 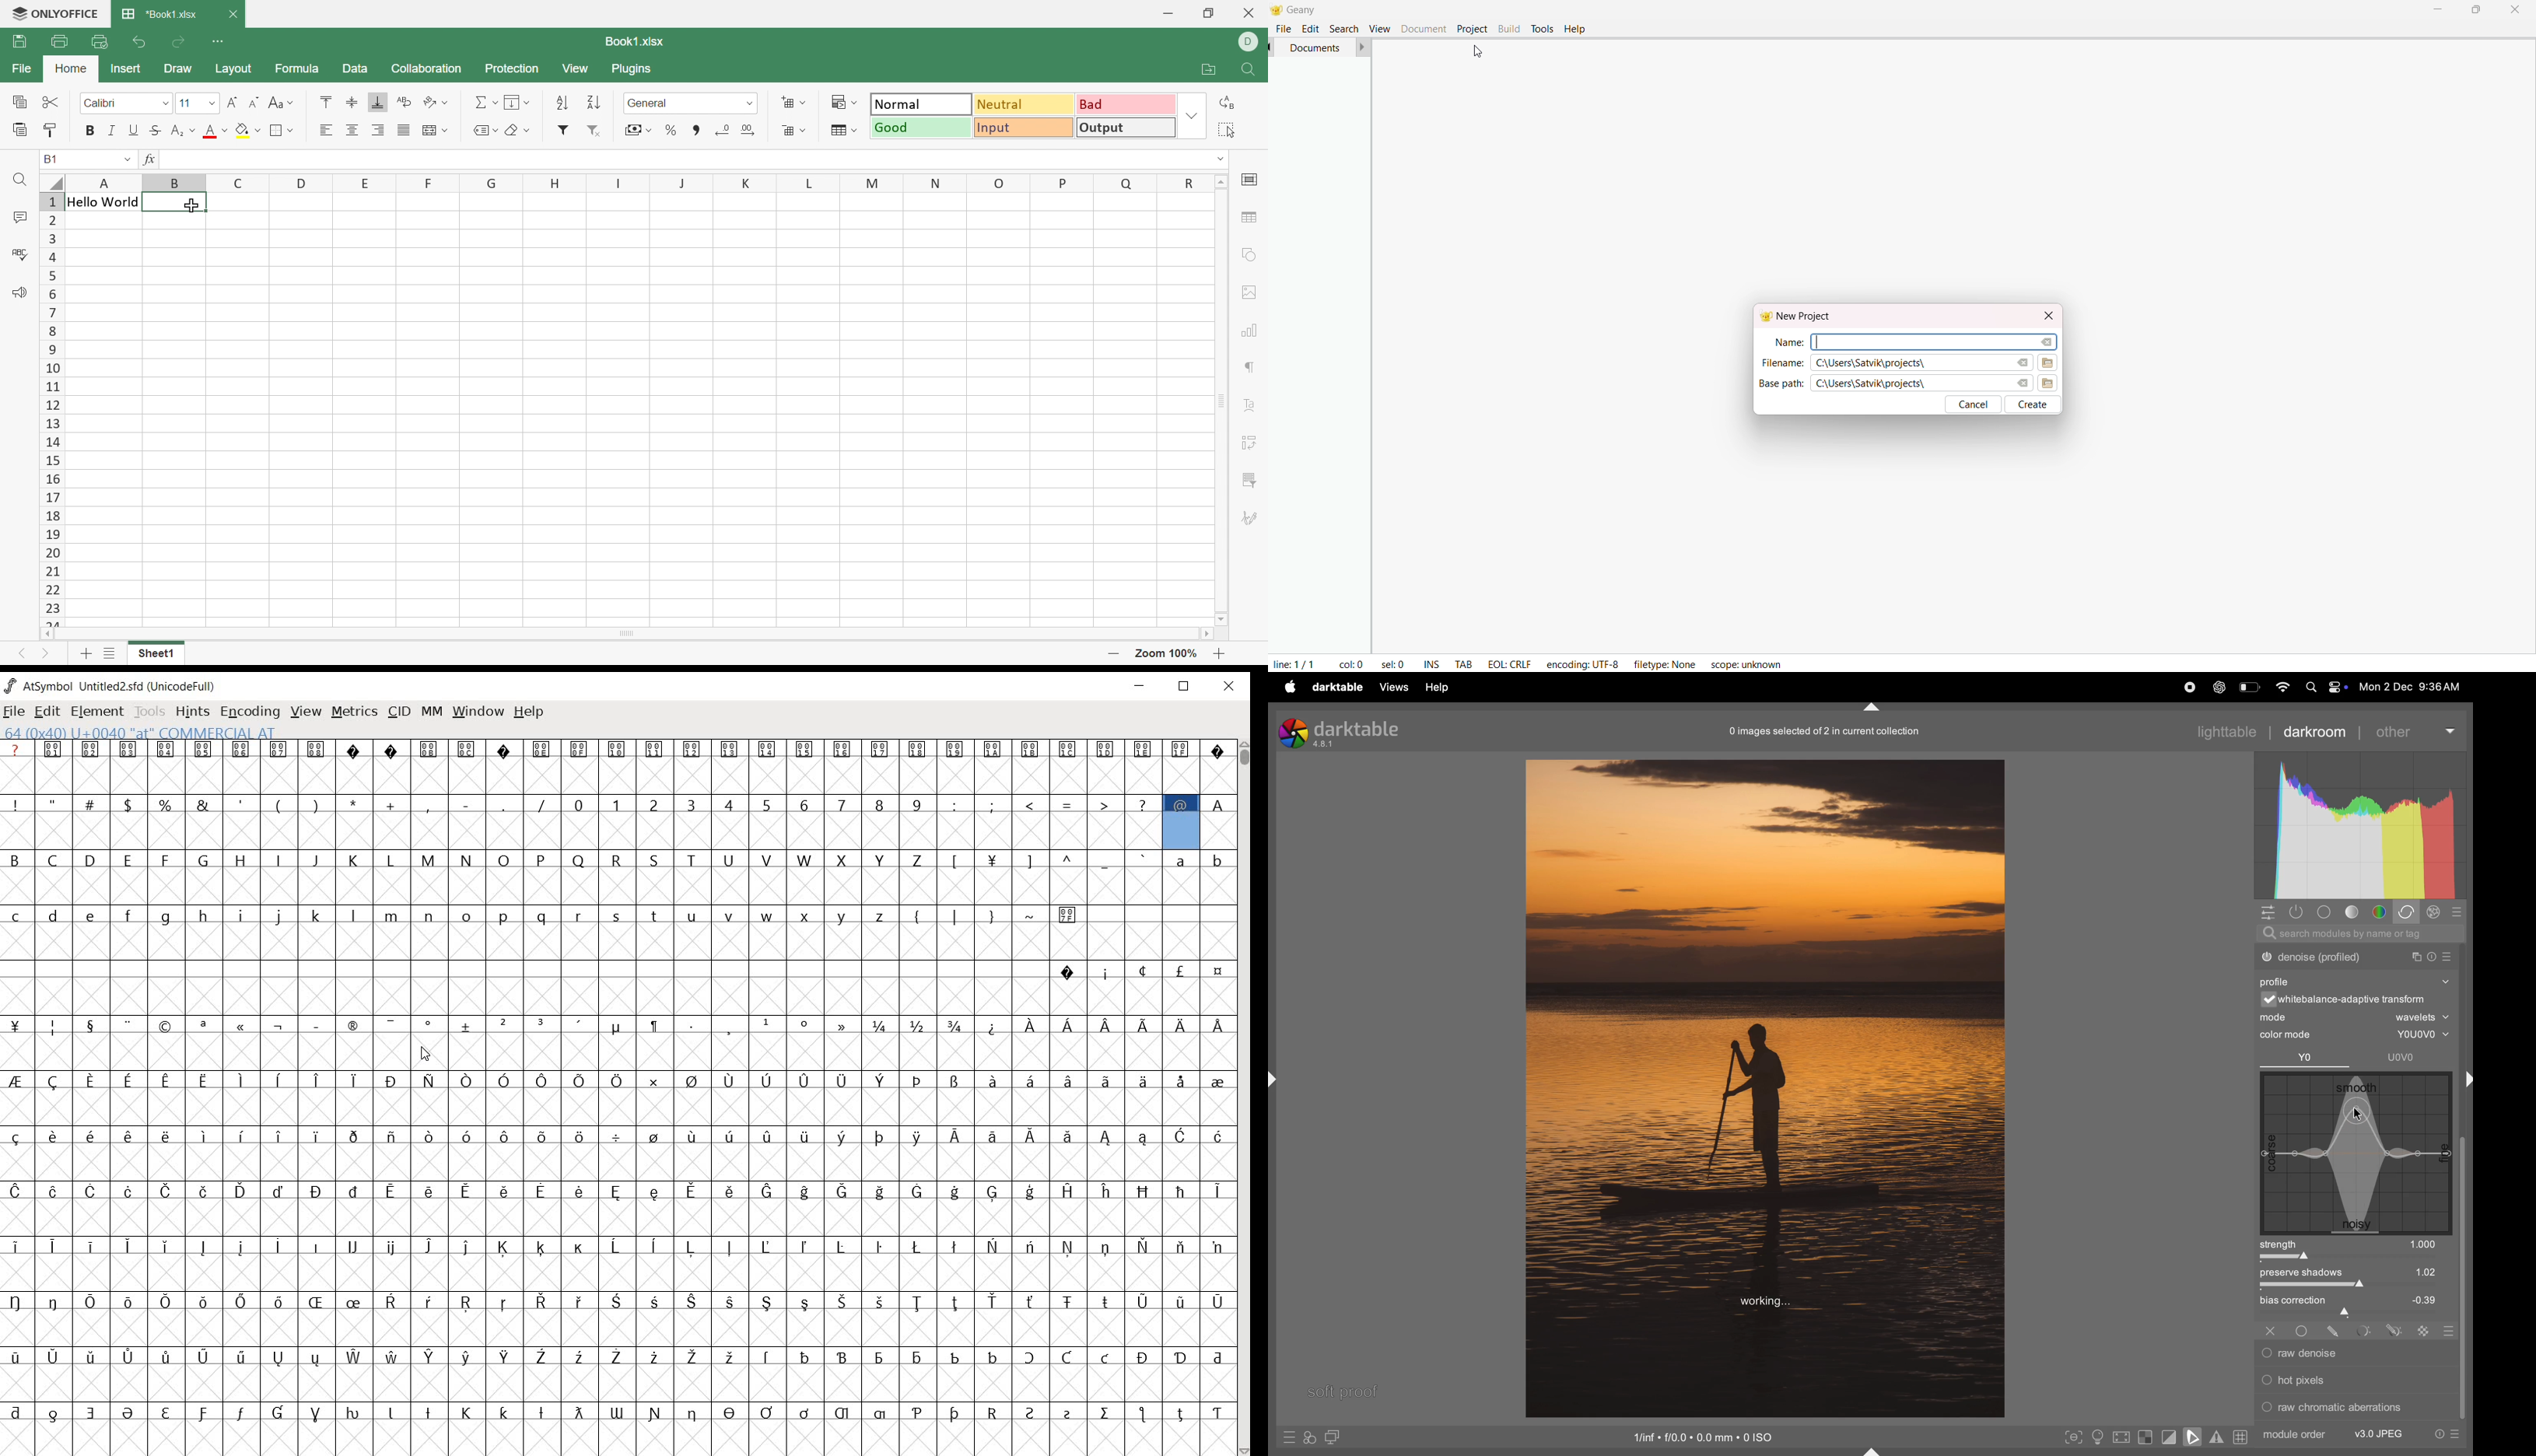 I want to click on special characters, so click(x=1051, y=859).